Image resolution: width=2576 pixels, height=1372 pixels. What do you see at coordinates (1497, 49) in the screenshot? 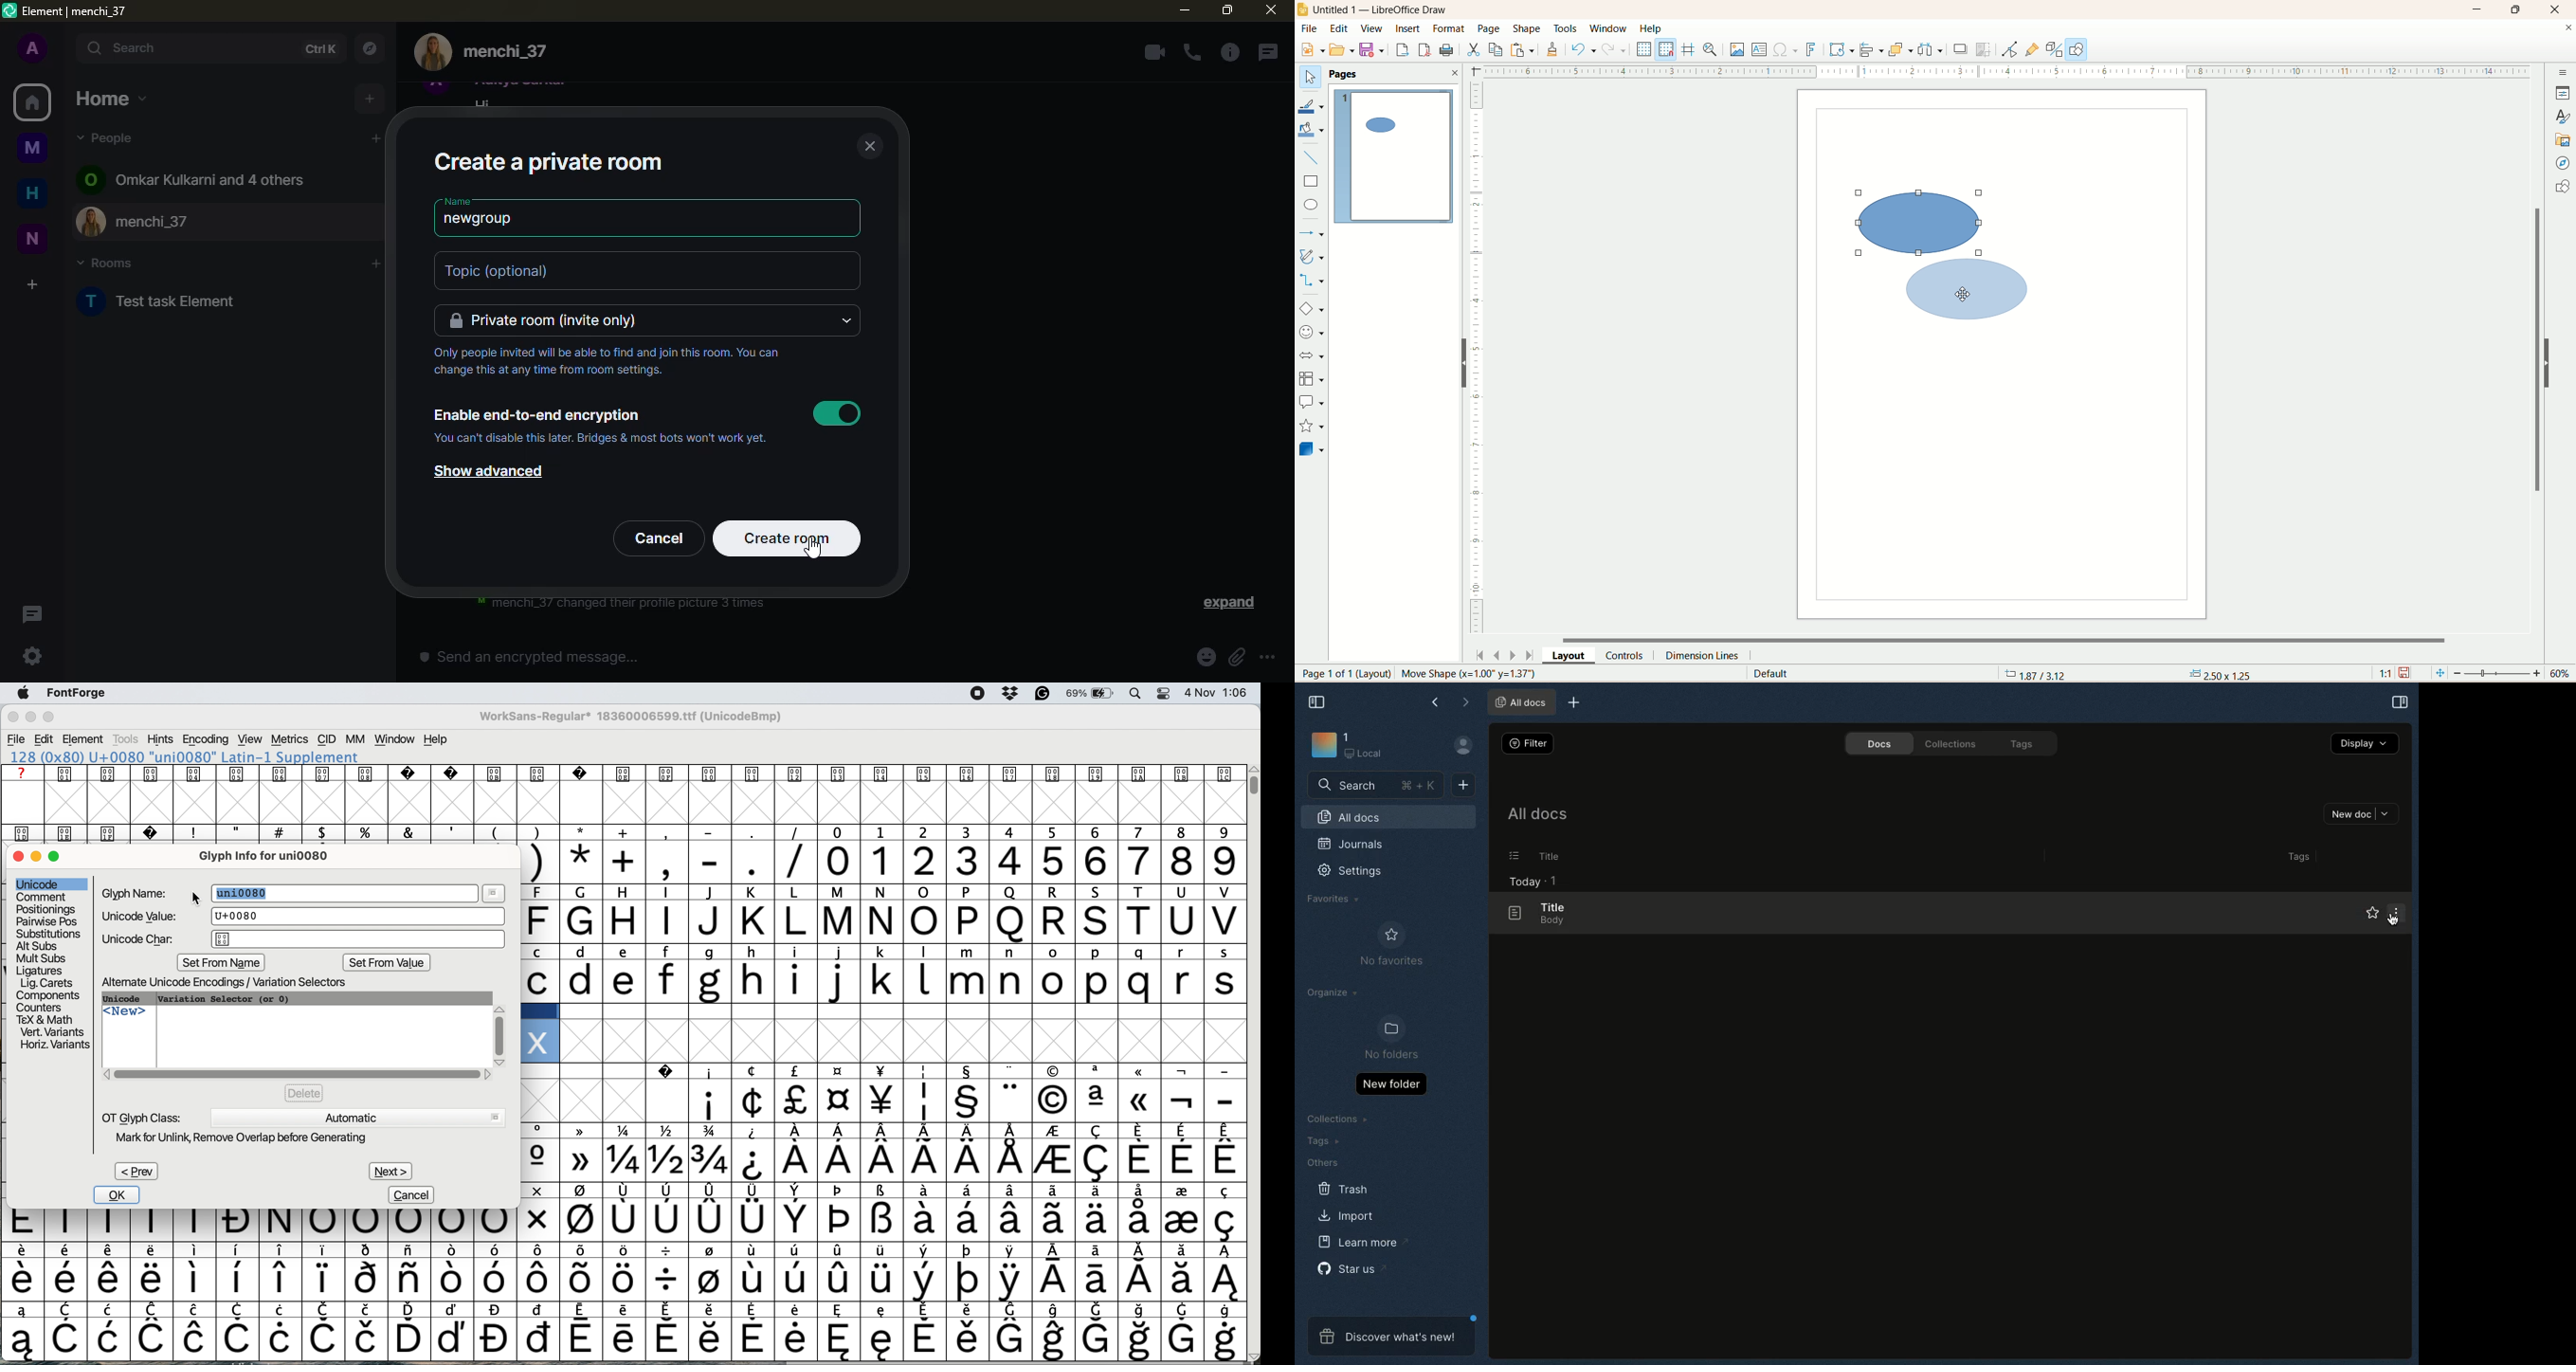
I see `copy` at bounding box center [1497, 49].